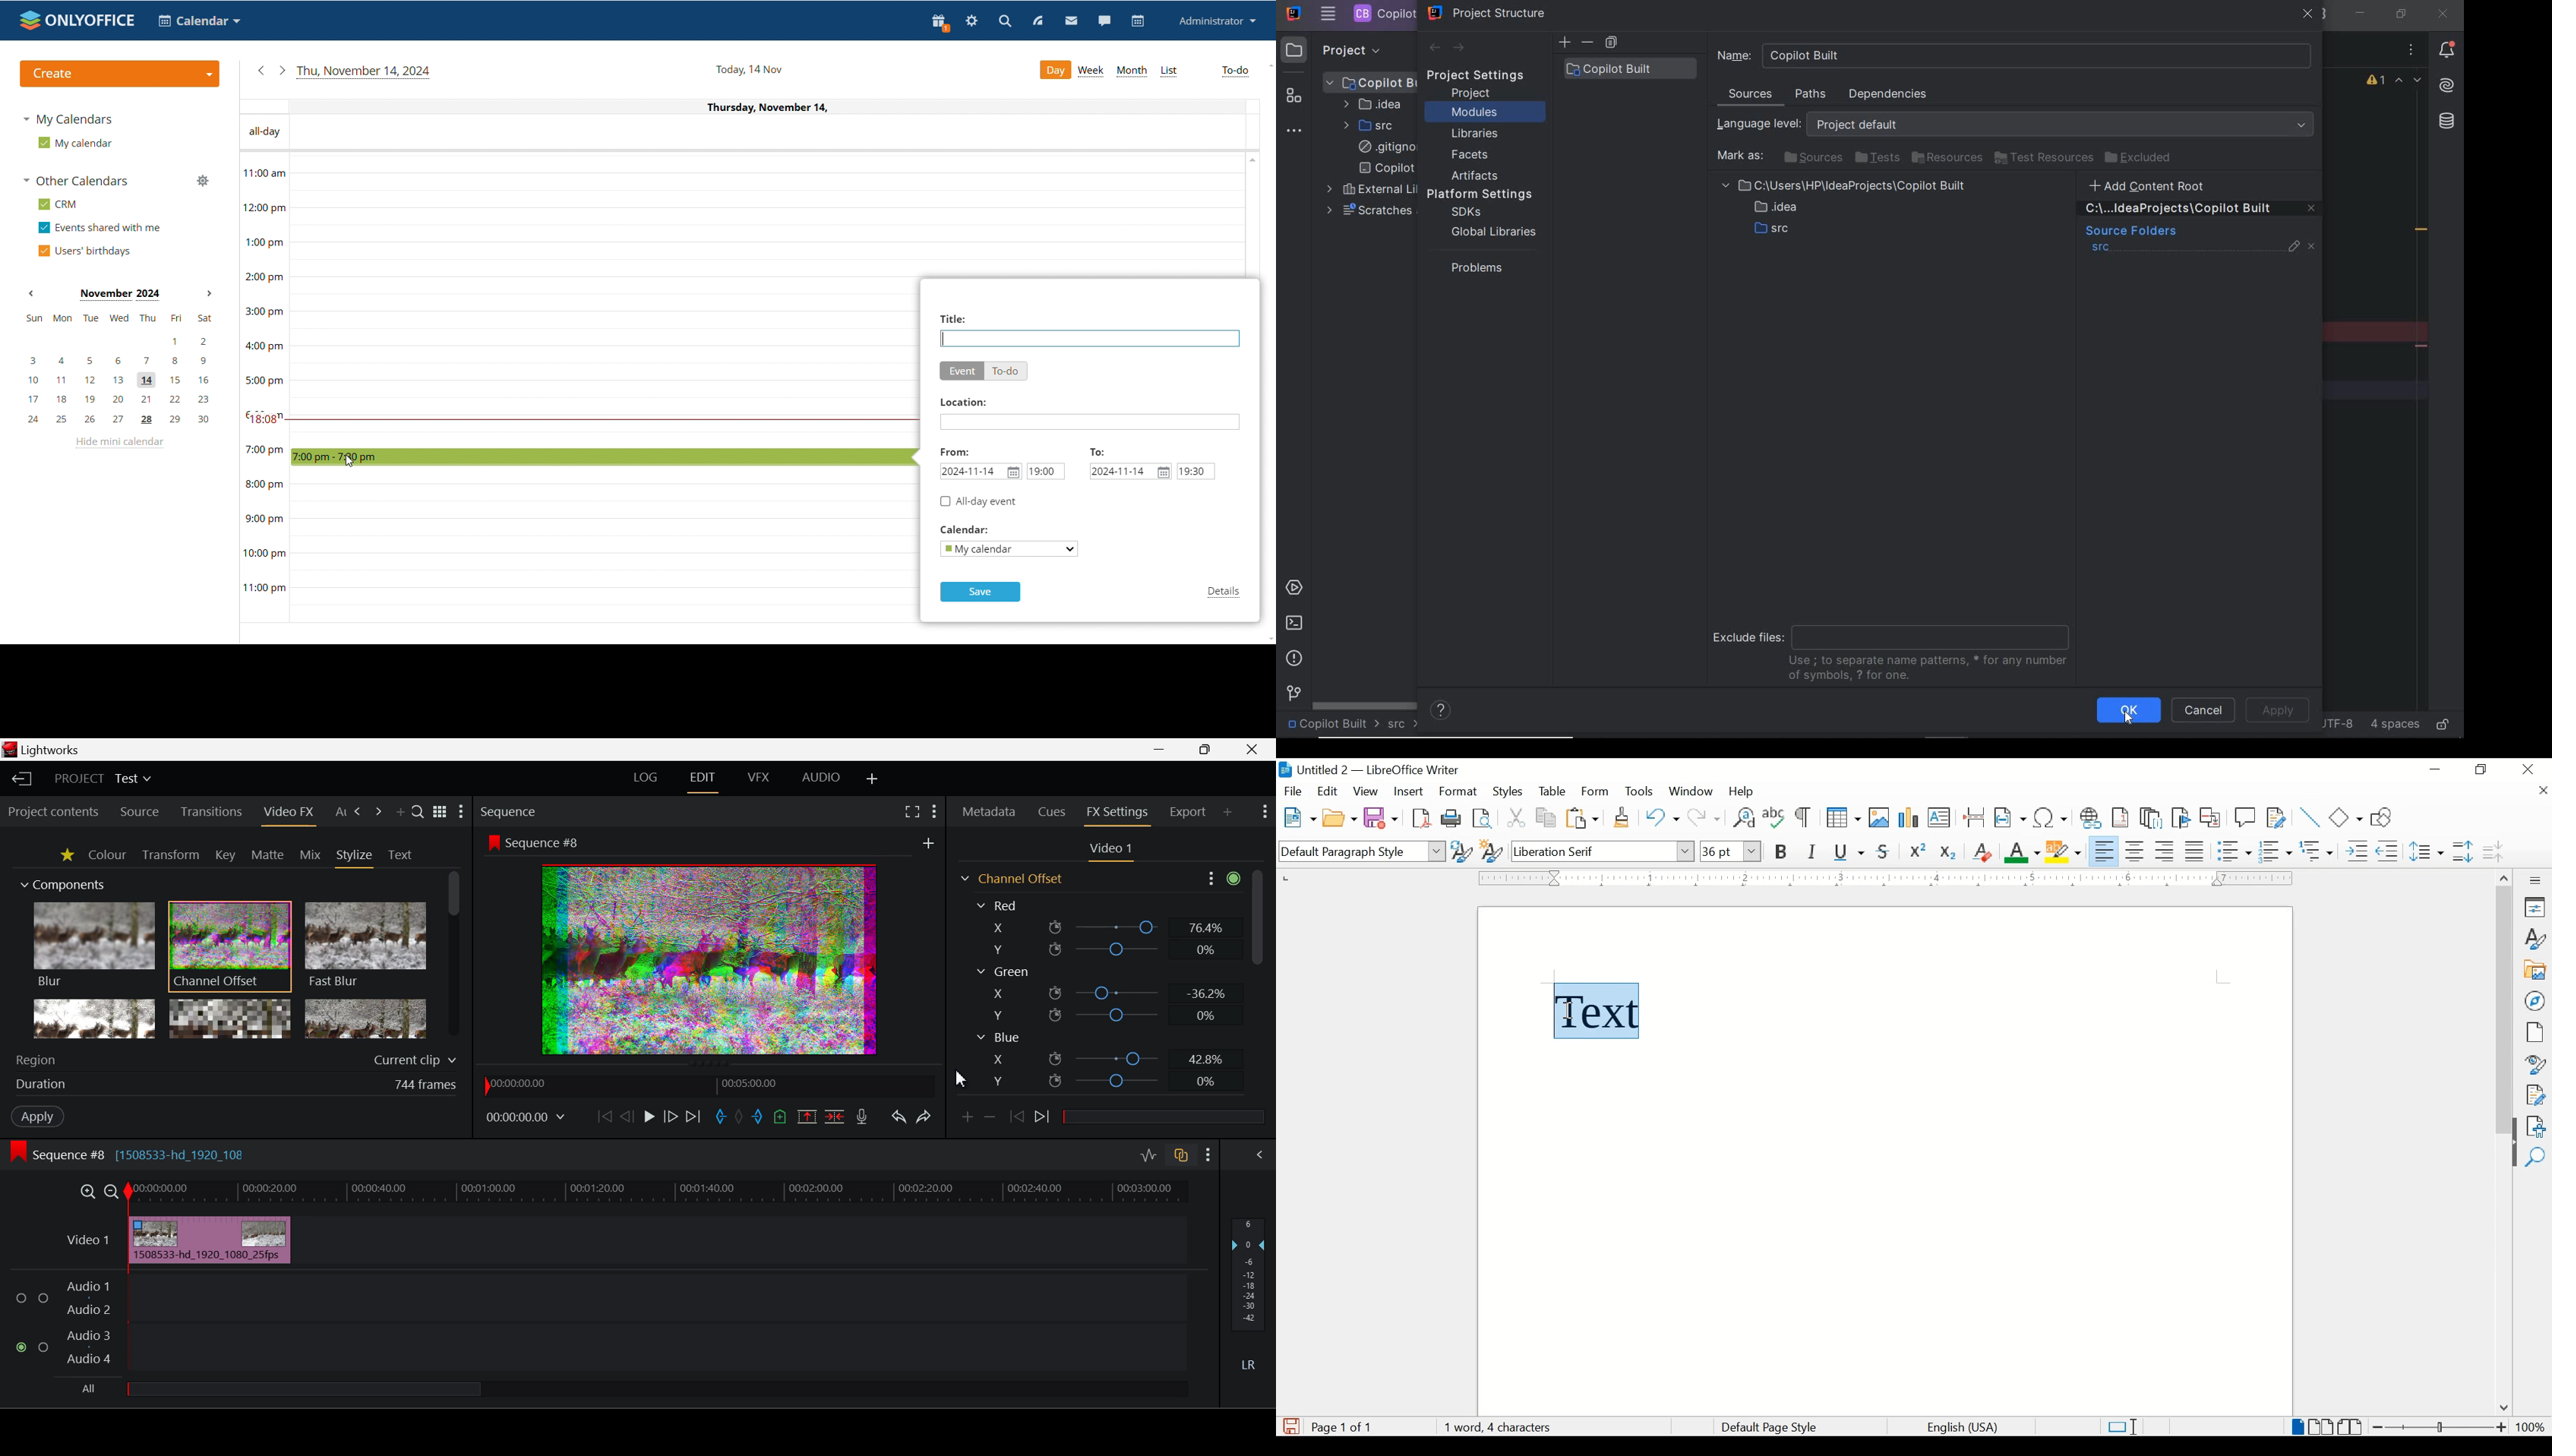  What do you see at coordinates (2535, 970) in the screenshot?
I see `gallery` at bounding box center [2535, 970].